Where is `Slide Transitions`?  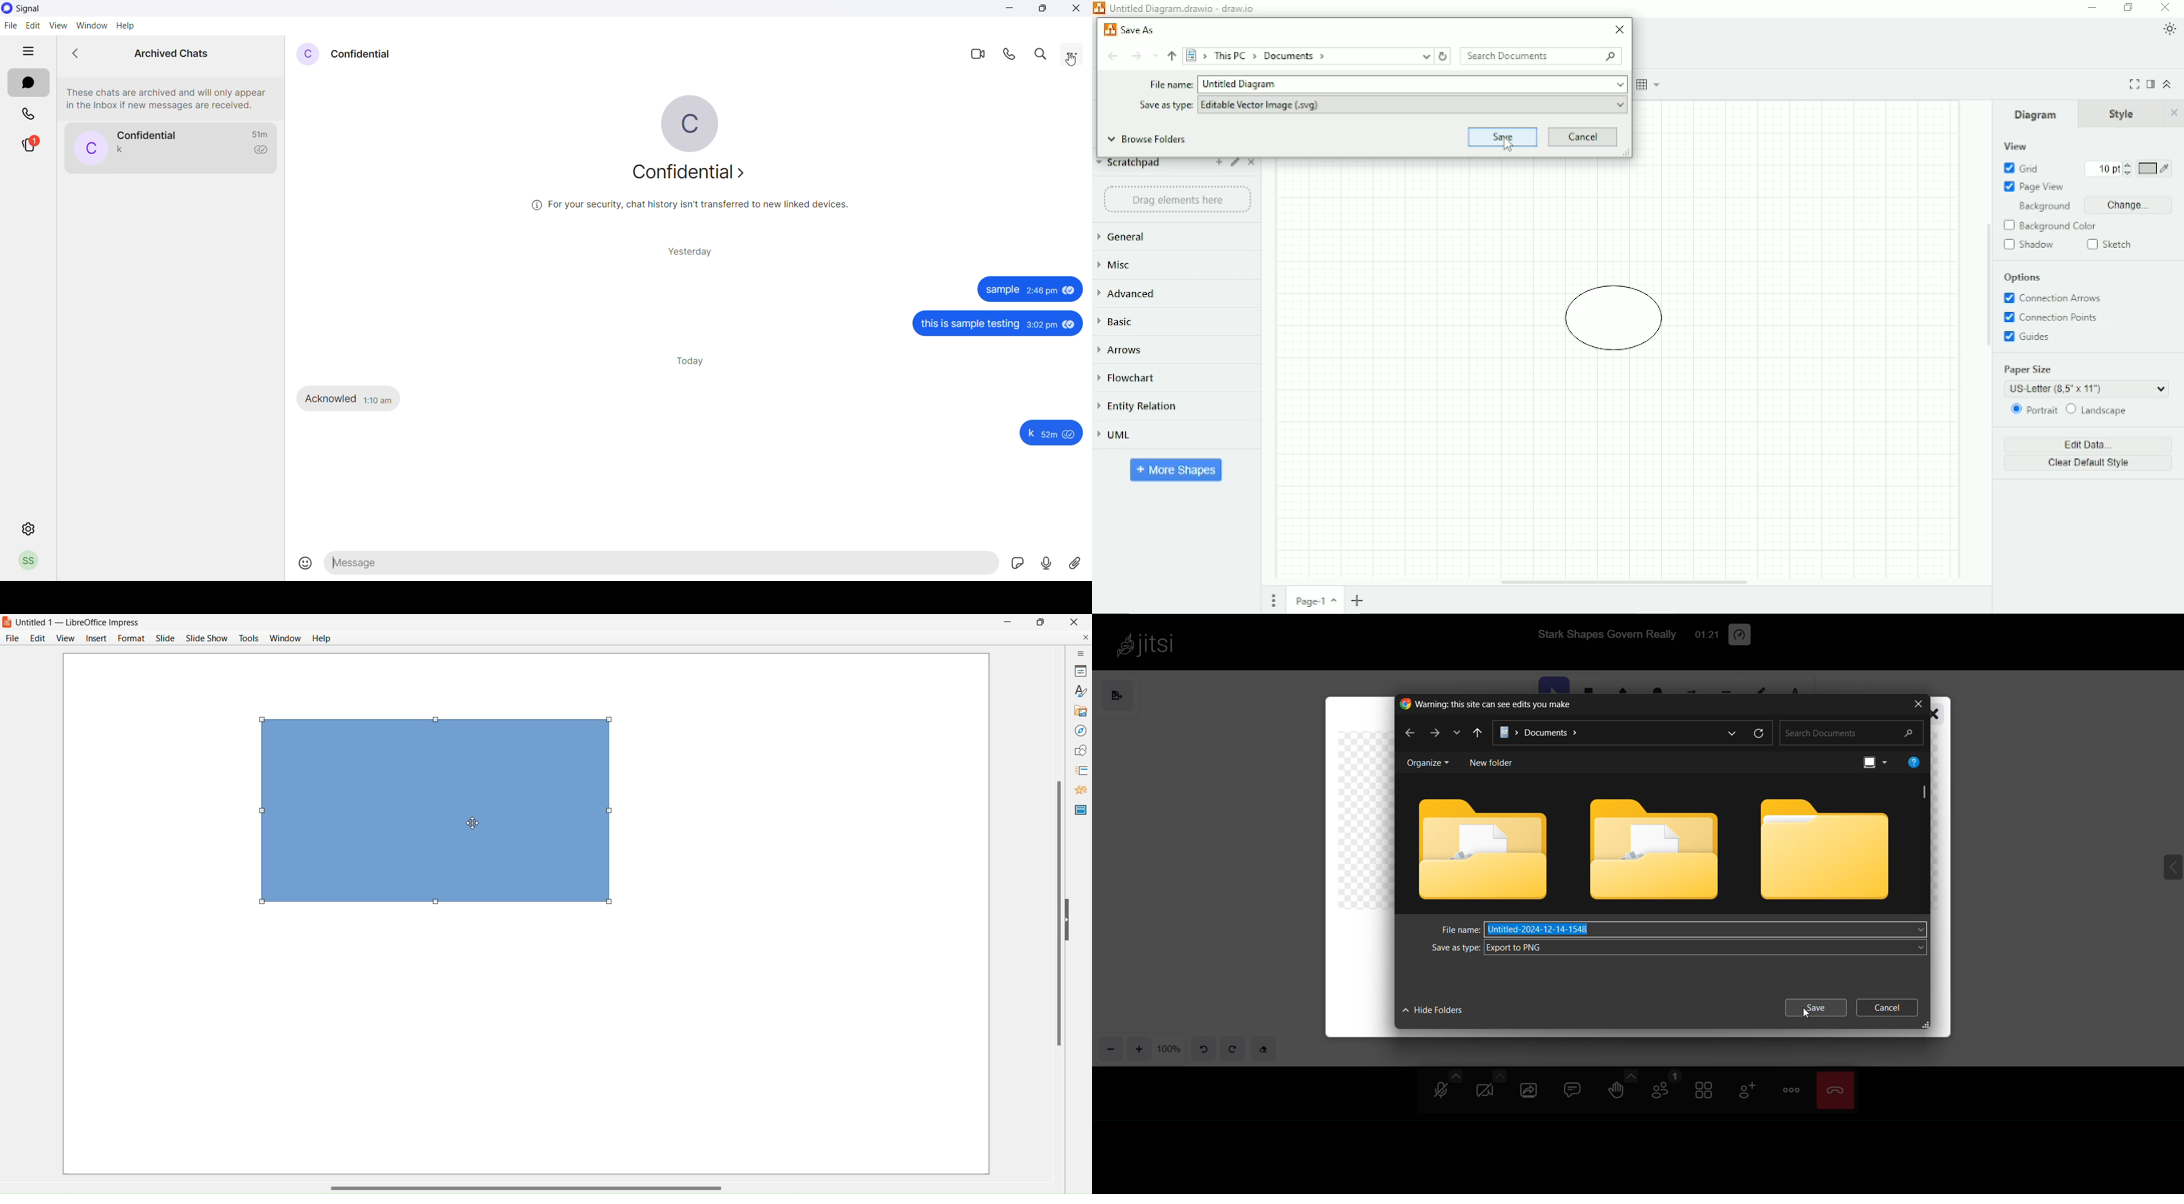 Slide Transitions is located at coordinates (1082, 771).